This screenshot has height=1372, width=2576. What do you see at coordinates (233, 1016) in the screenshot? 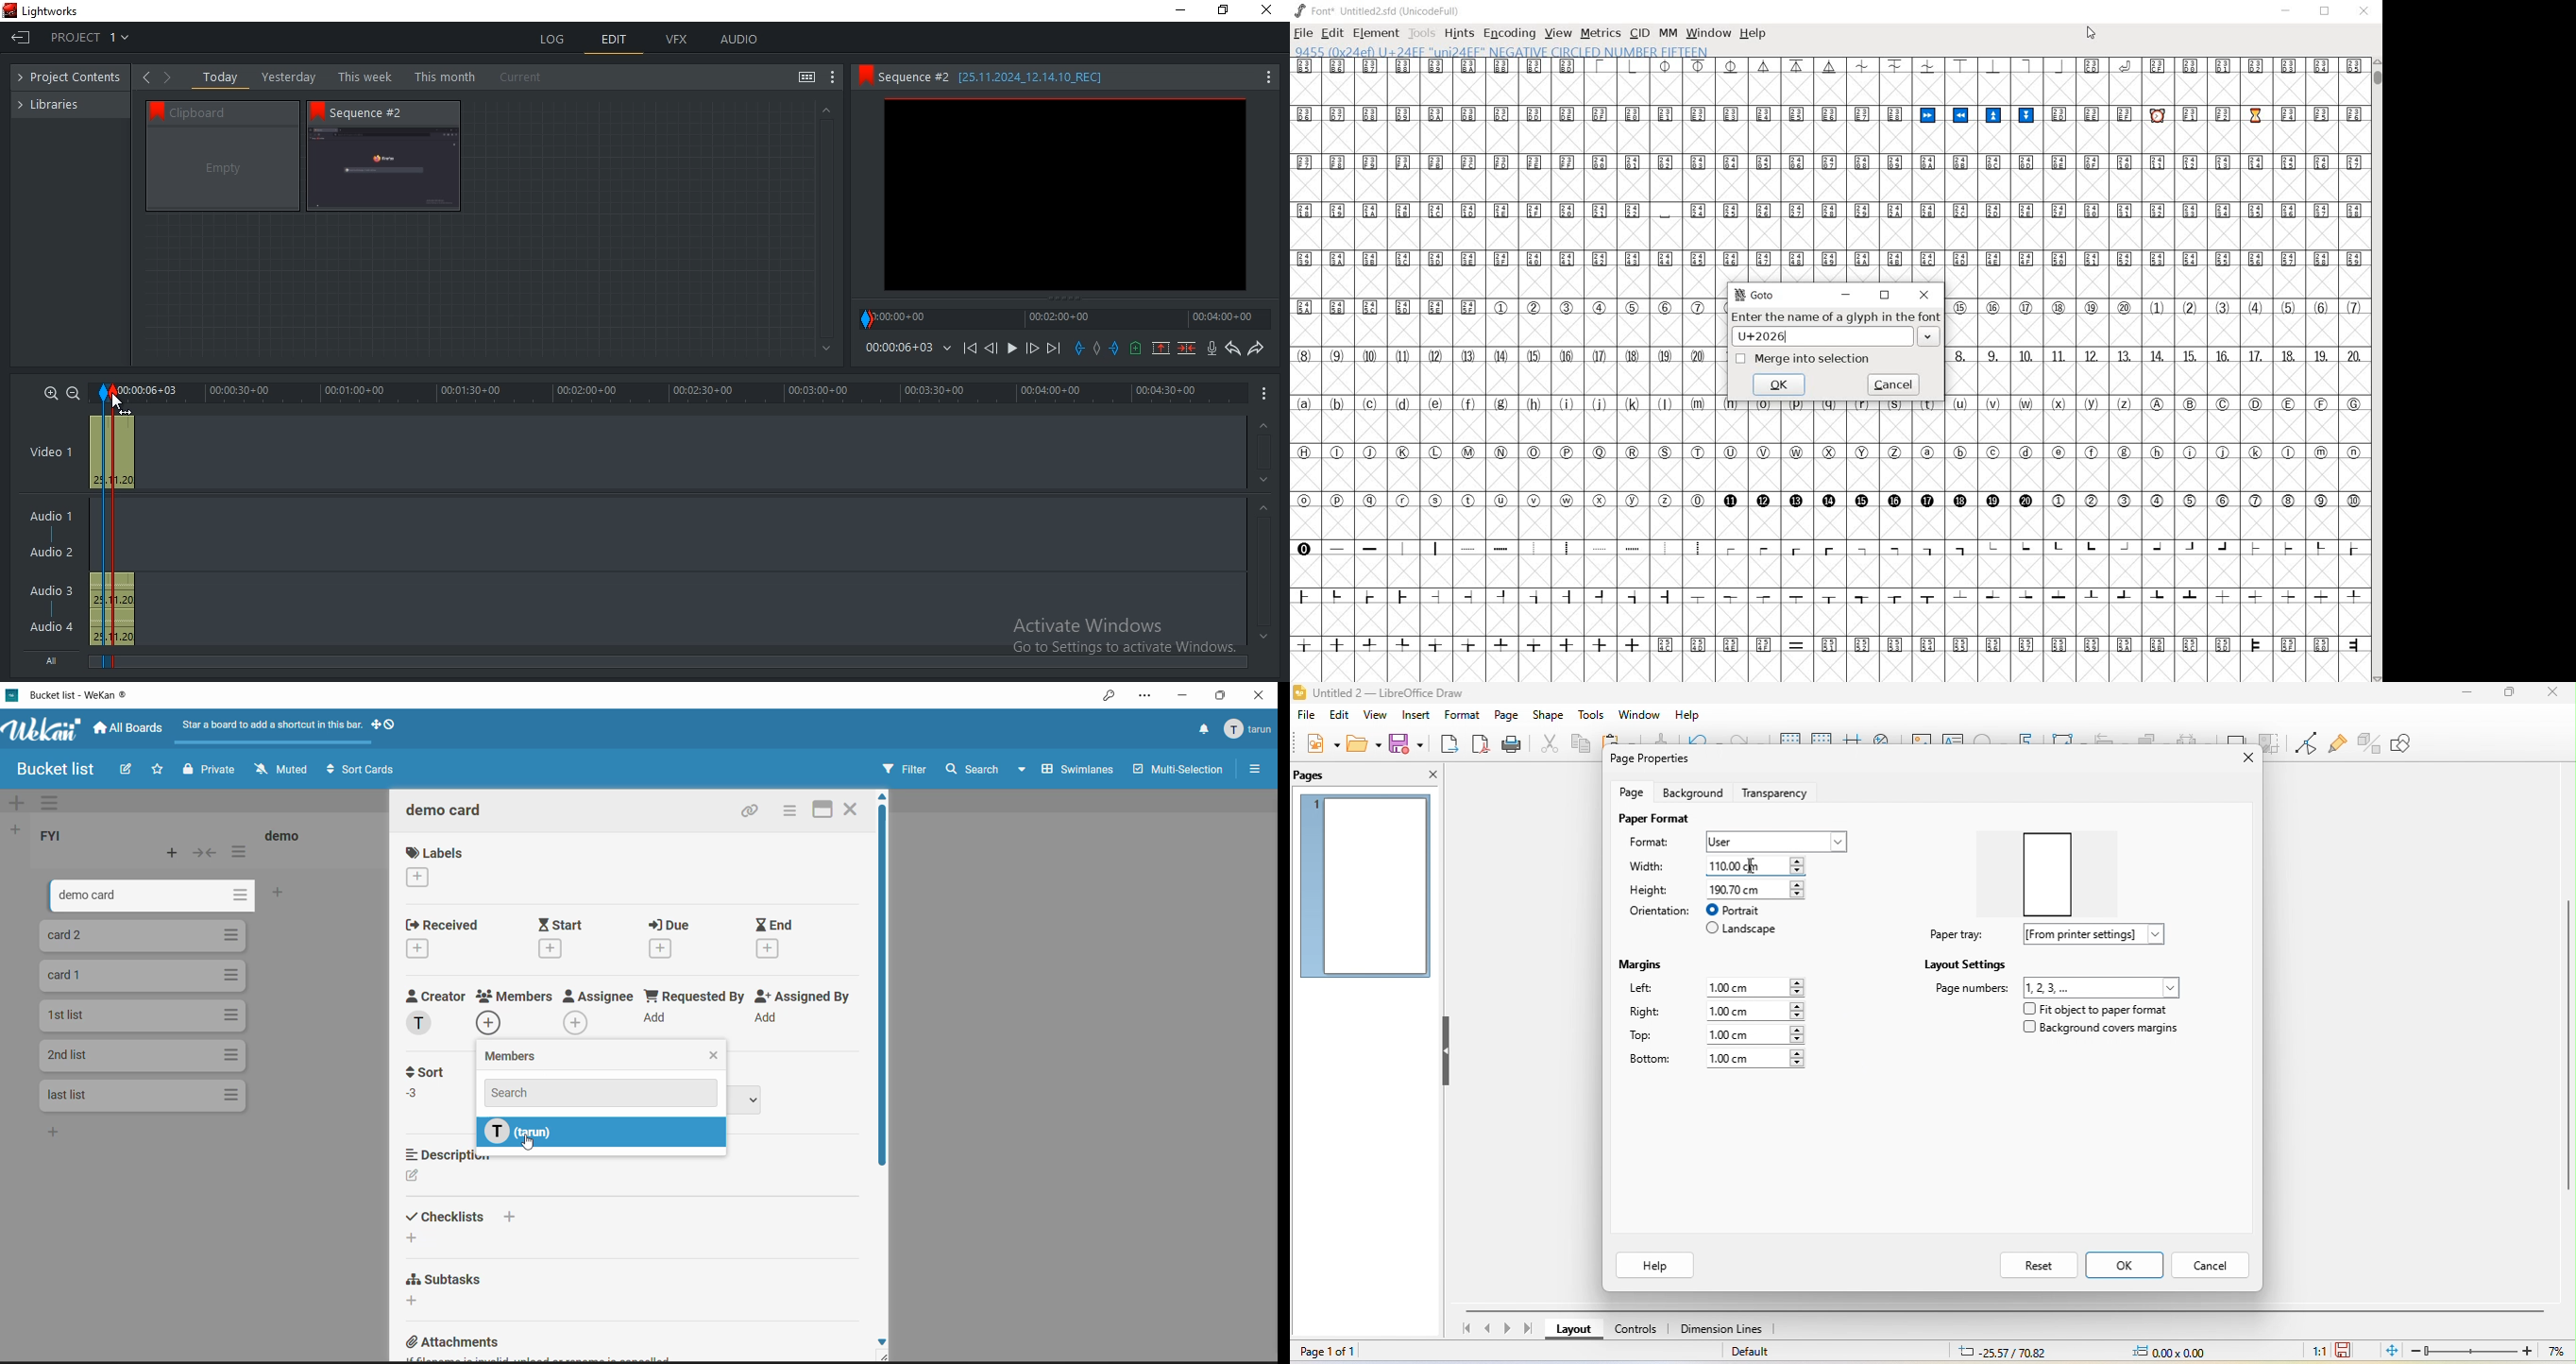
I see `card actions` at bounding box center [233, 1016].